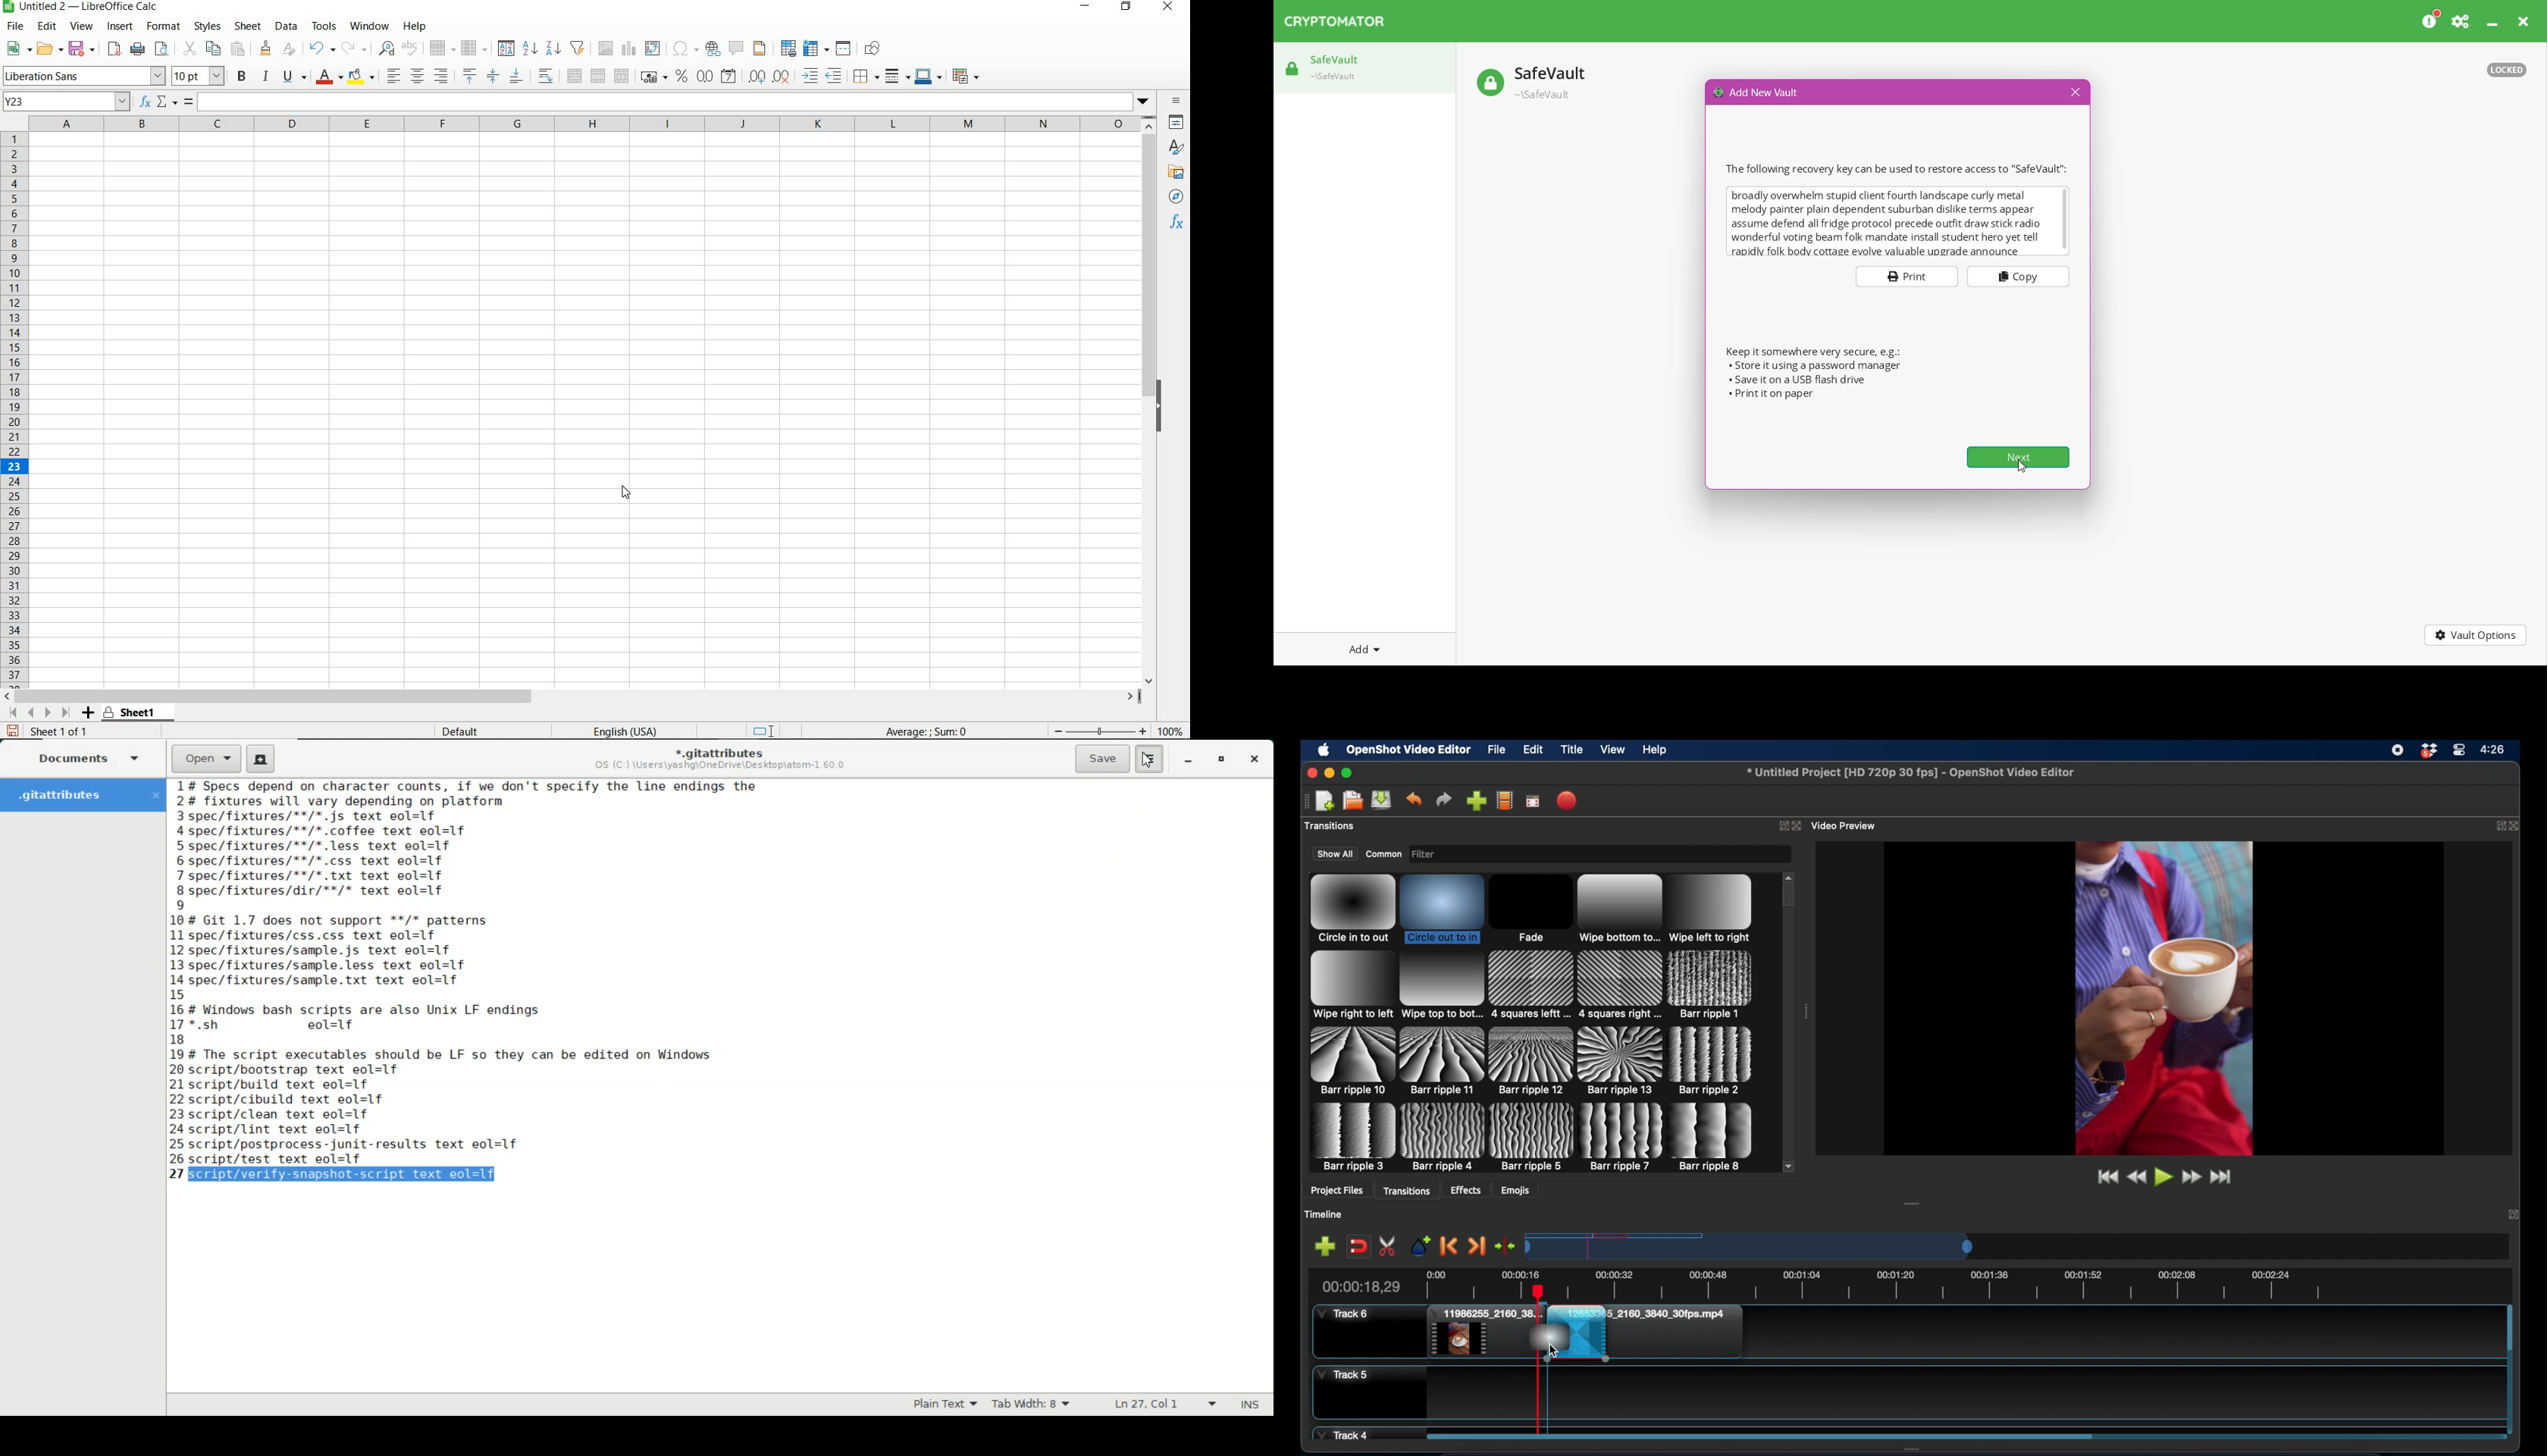  I want to click on SHEET, so click(247, 28).